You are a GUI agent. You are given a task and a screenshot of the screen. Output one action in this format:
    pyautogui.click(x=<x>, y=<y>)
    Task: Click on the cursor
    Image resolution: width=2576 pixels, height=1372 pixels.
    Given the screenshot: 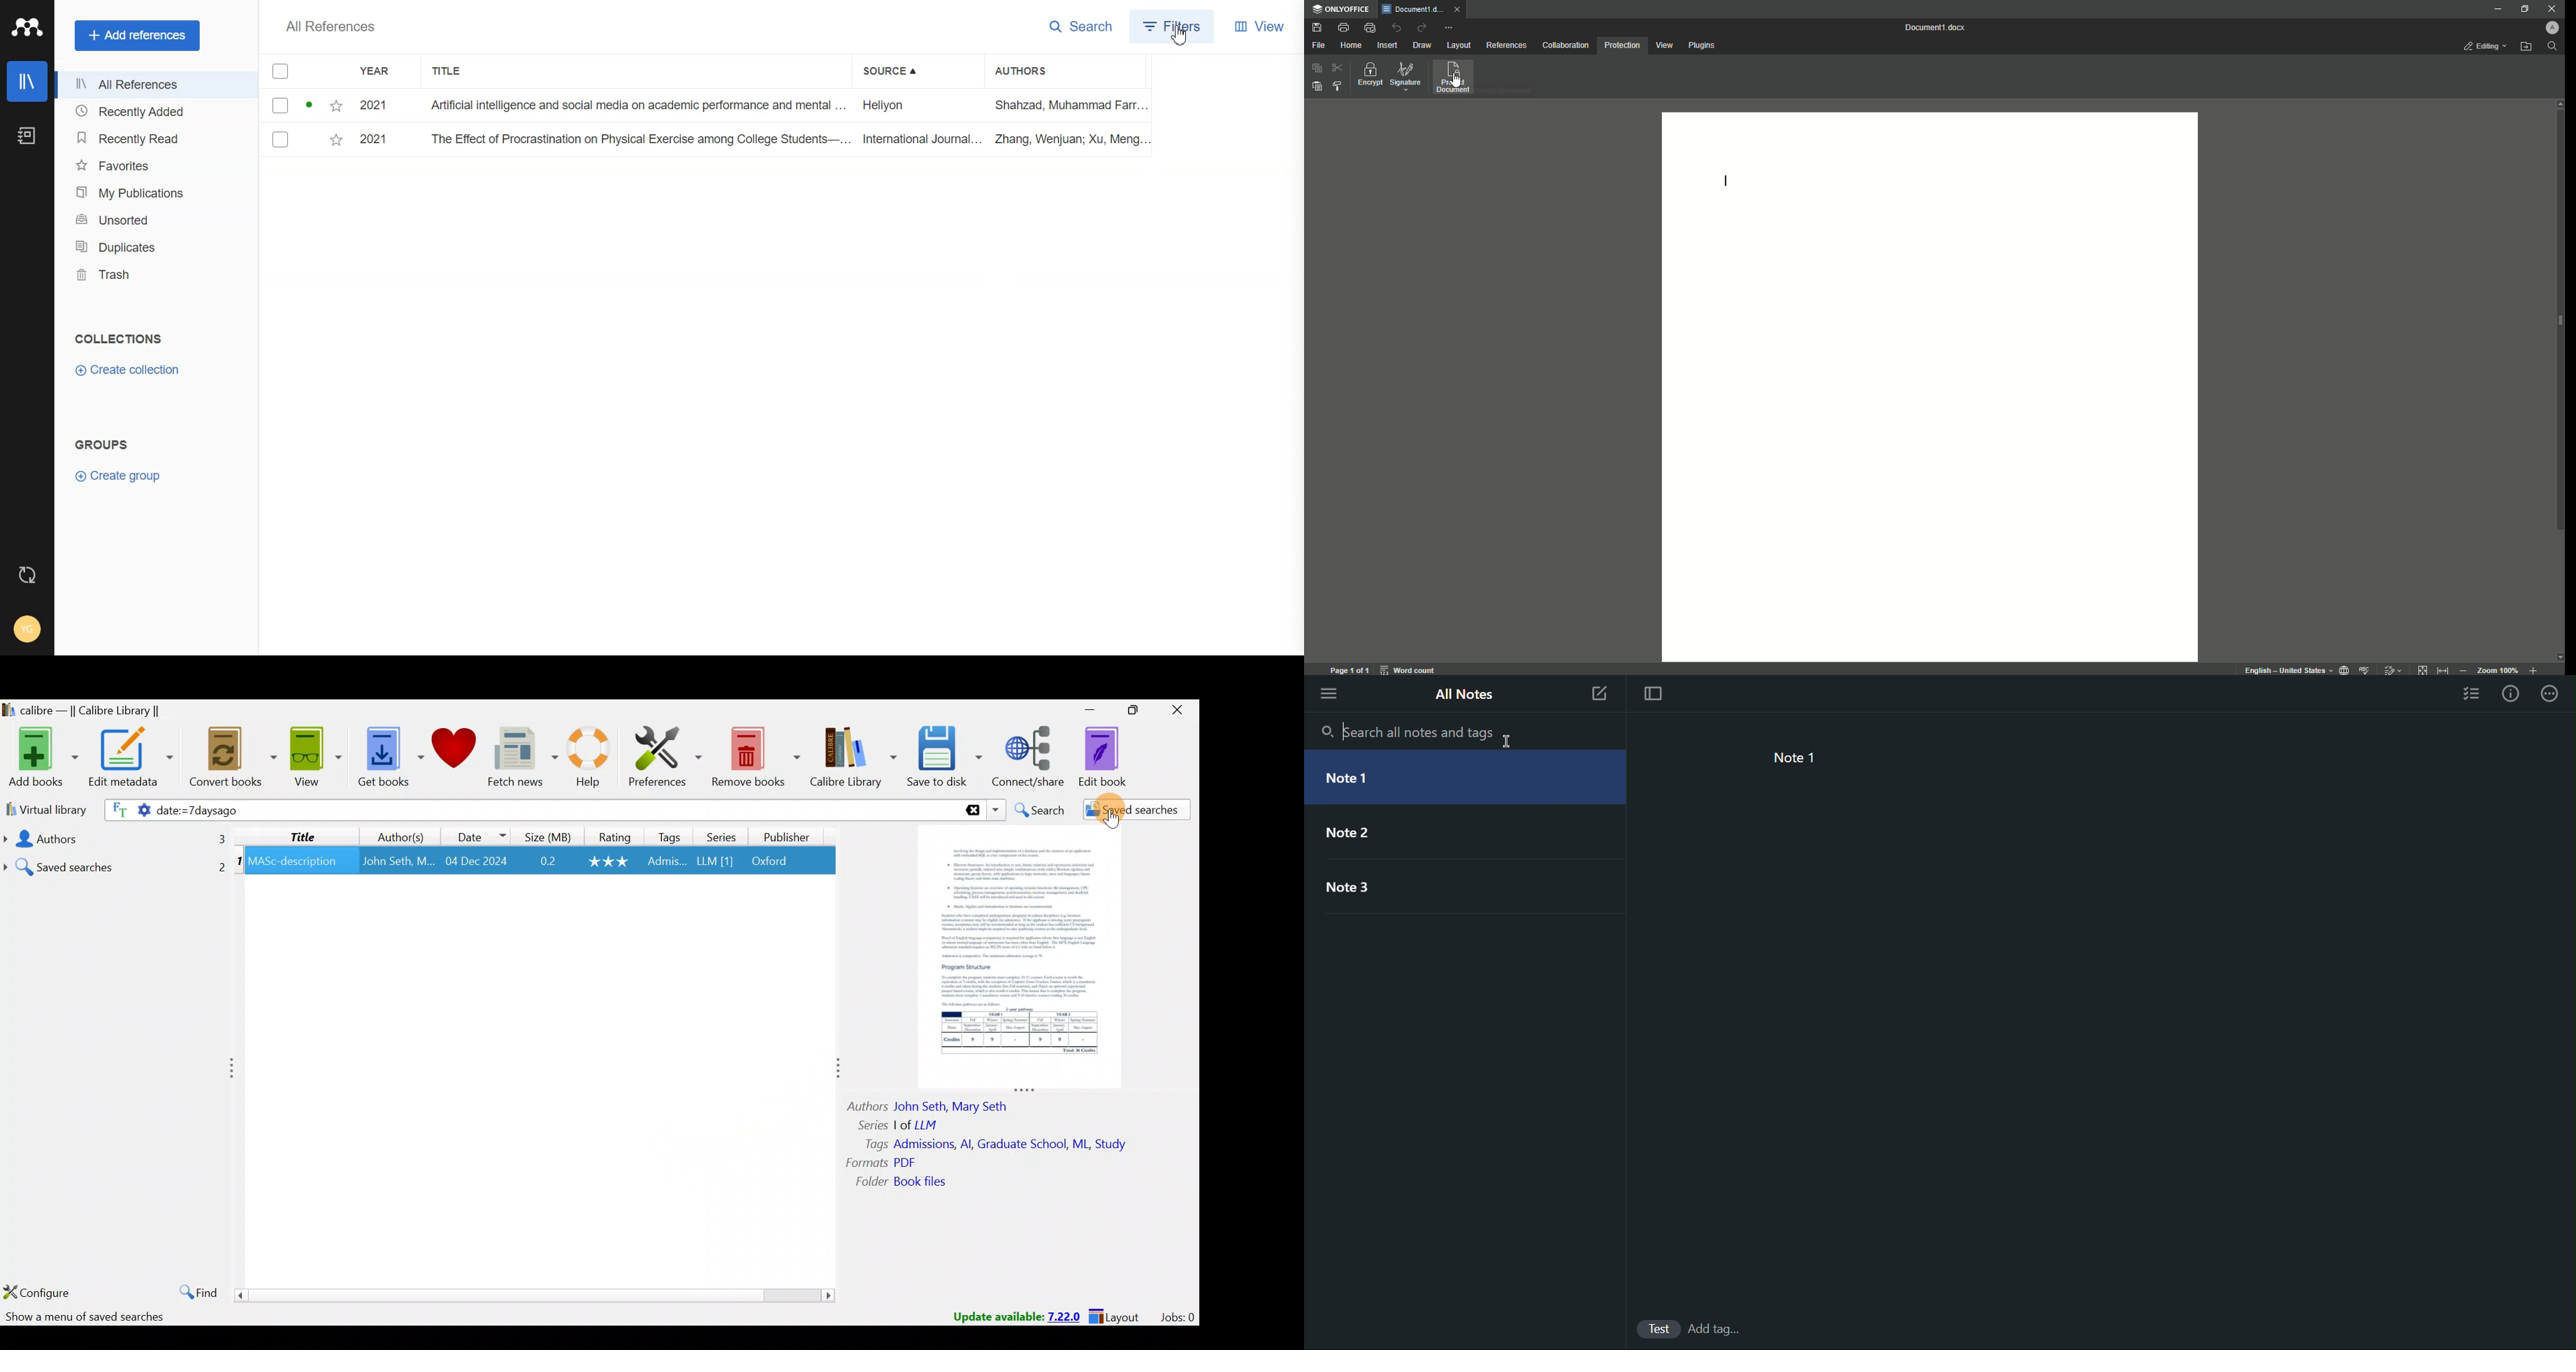 What is the action you would take?
    pyautogui.click(x=1510, y=745)
    